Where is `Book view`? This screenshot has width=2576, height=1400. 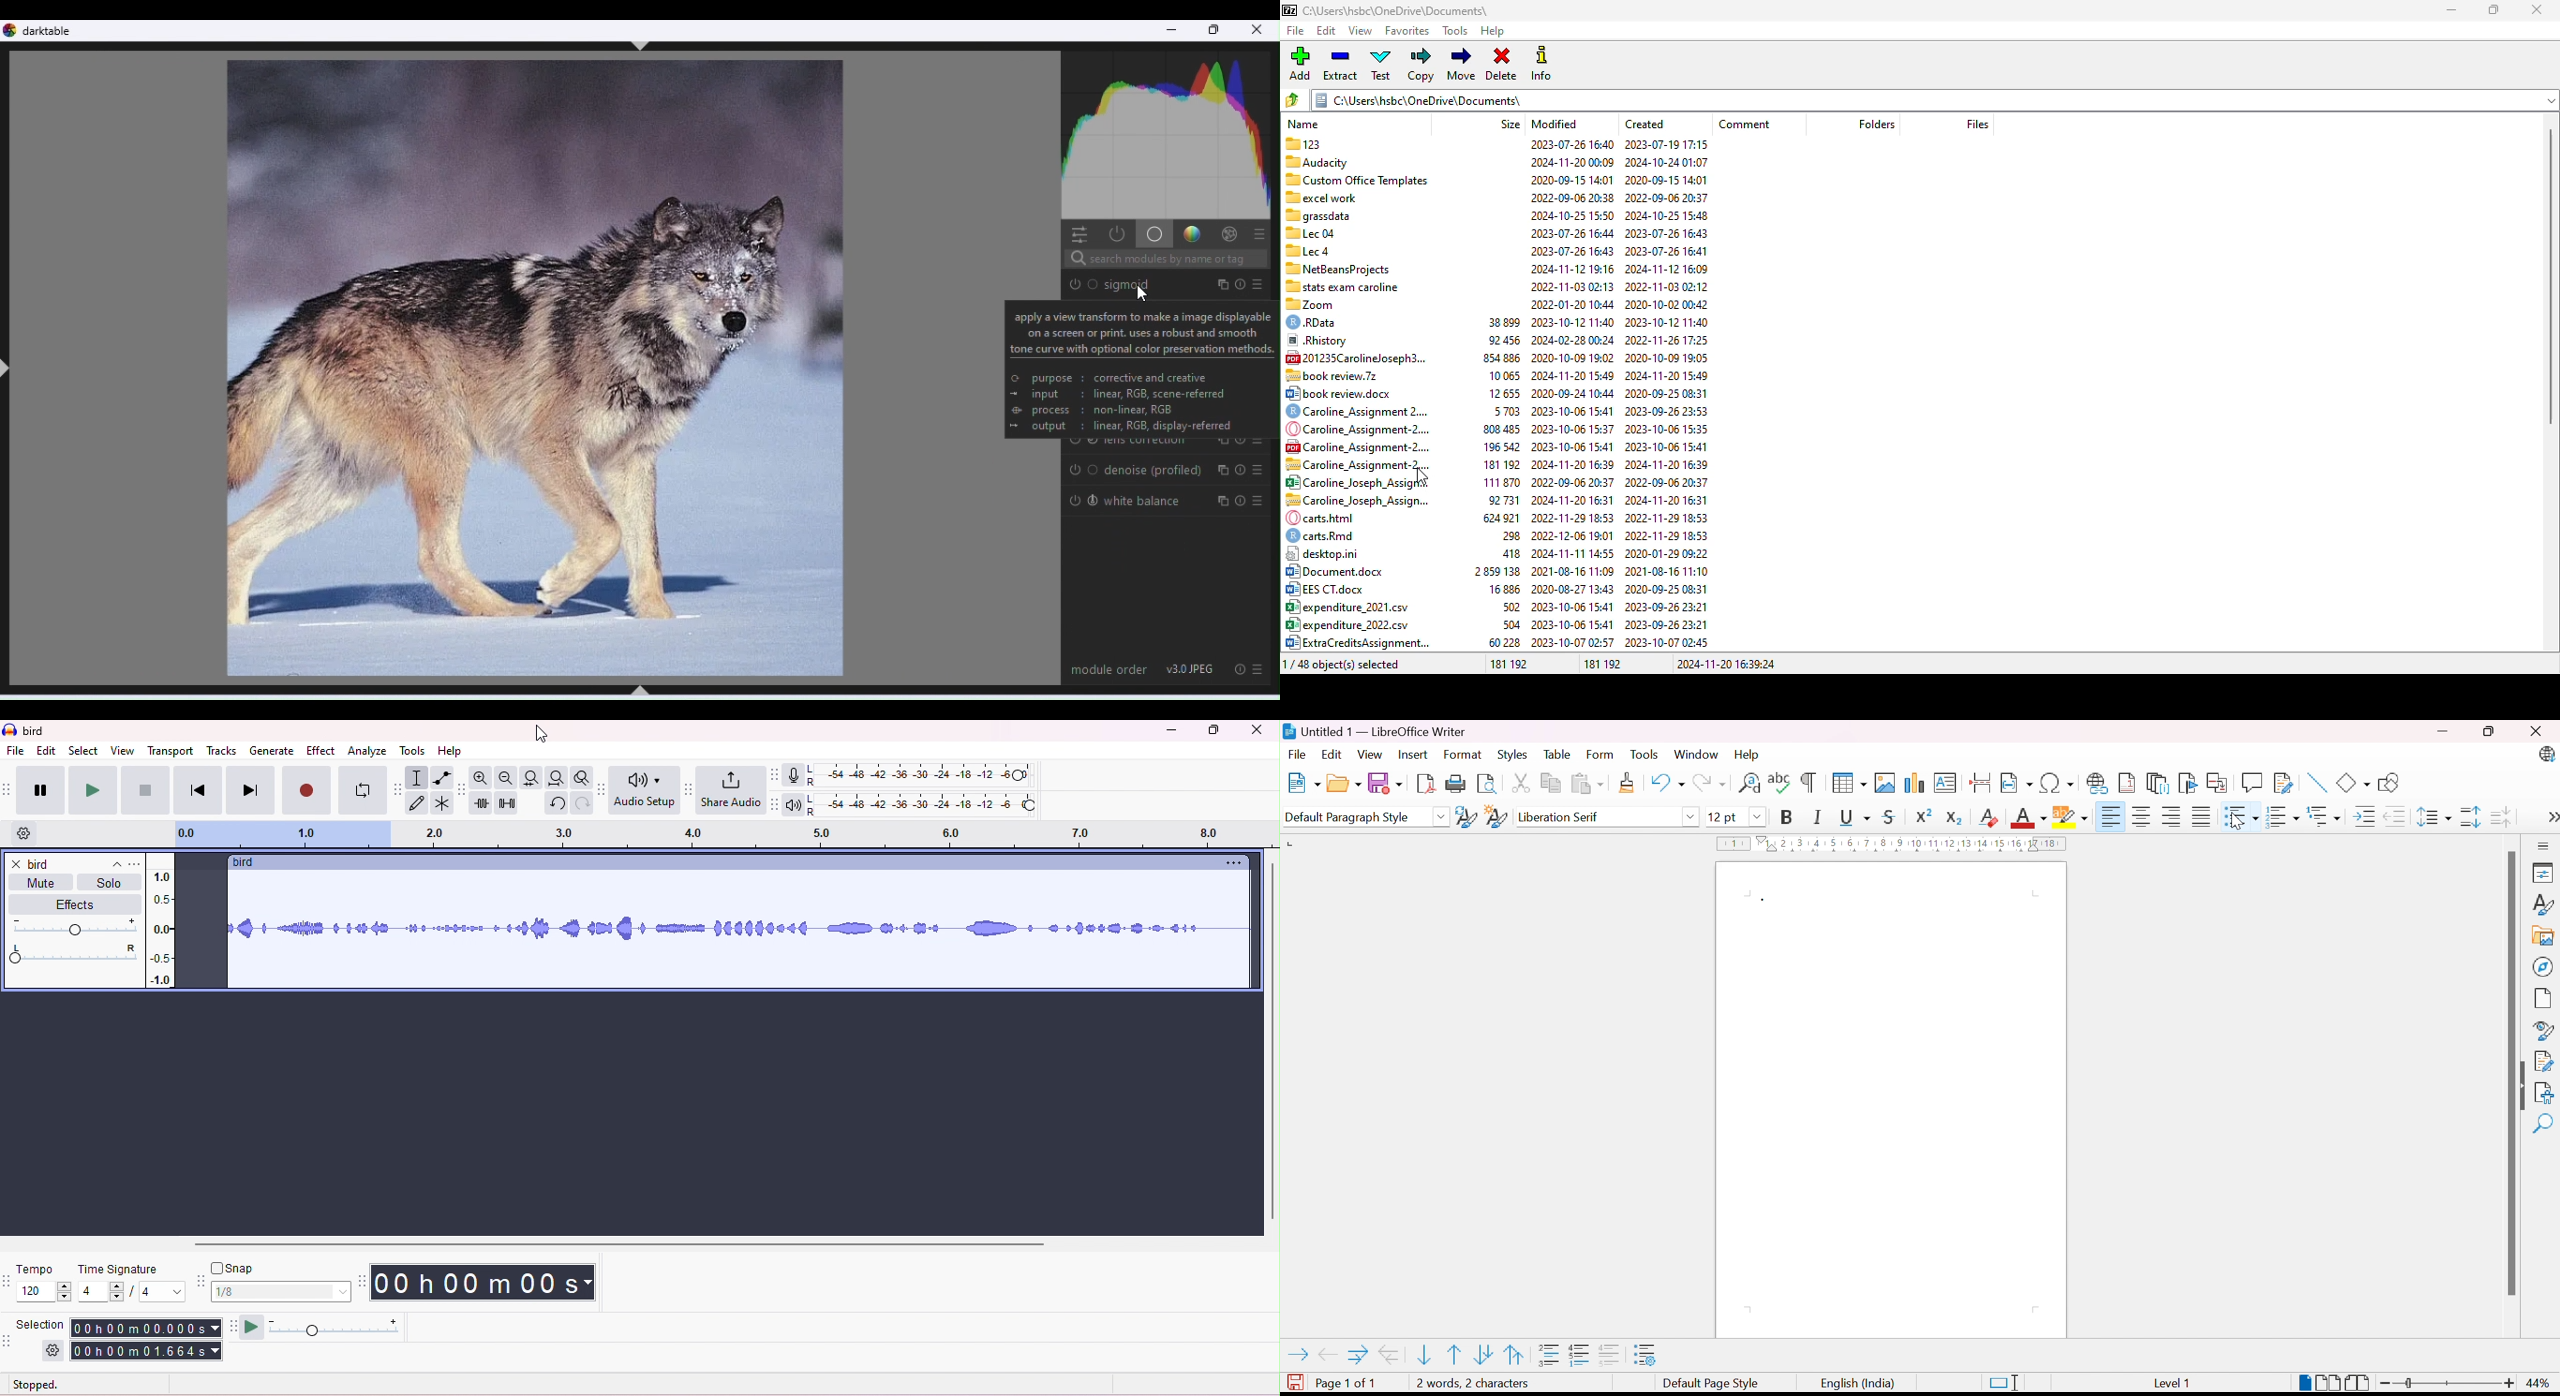
Book view is located at coordinates (2358, 1383).